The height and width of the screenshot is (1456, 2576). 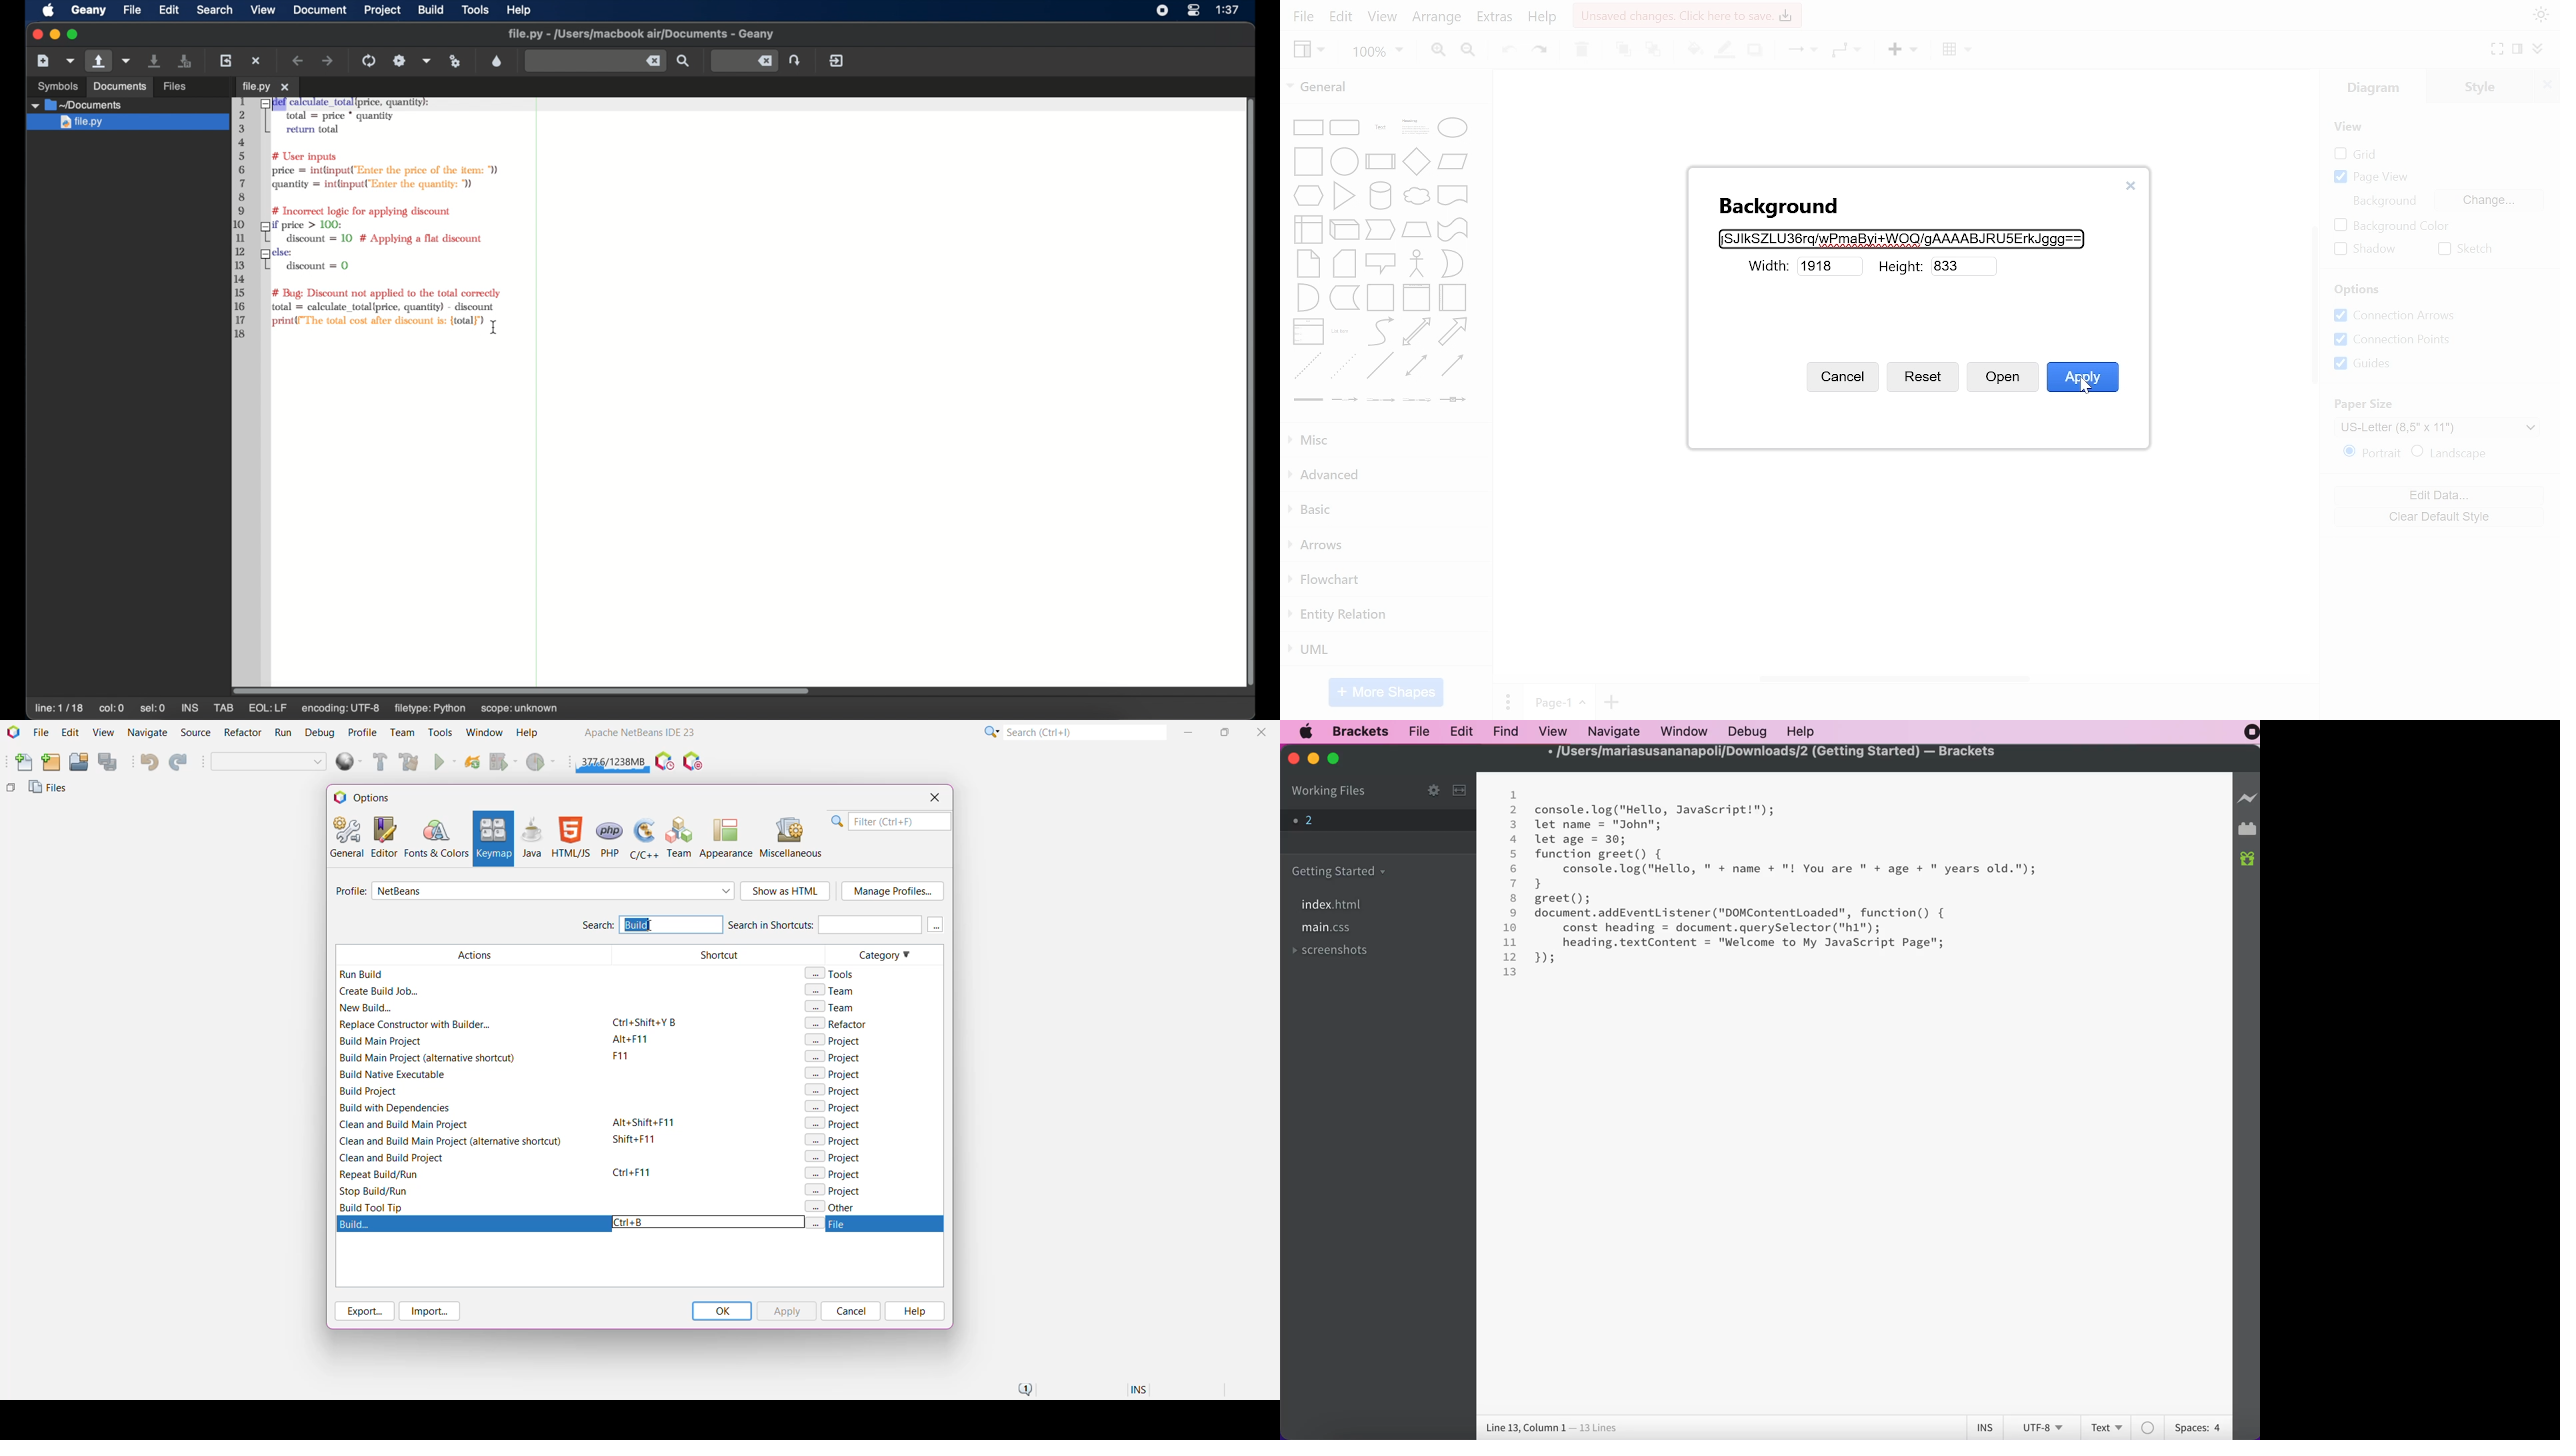 What do you see at coordinates (1765, 267) in the screenshot?
I see `Width` at bounding box center [1765, 267].